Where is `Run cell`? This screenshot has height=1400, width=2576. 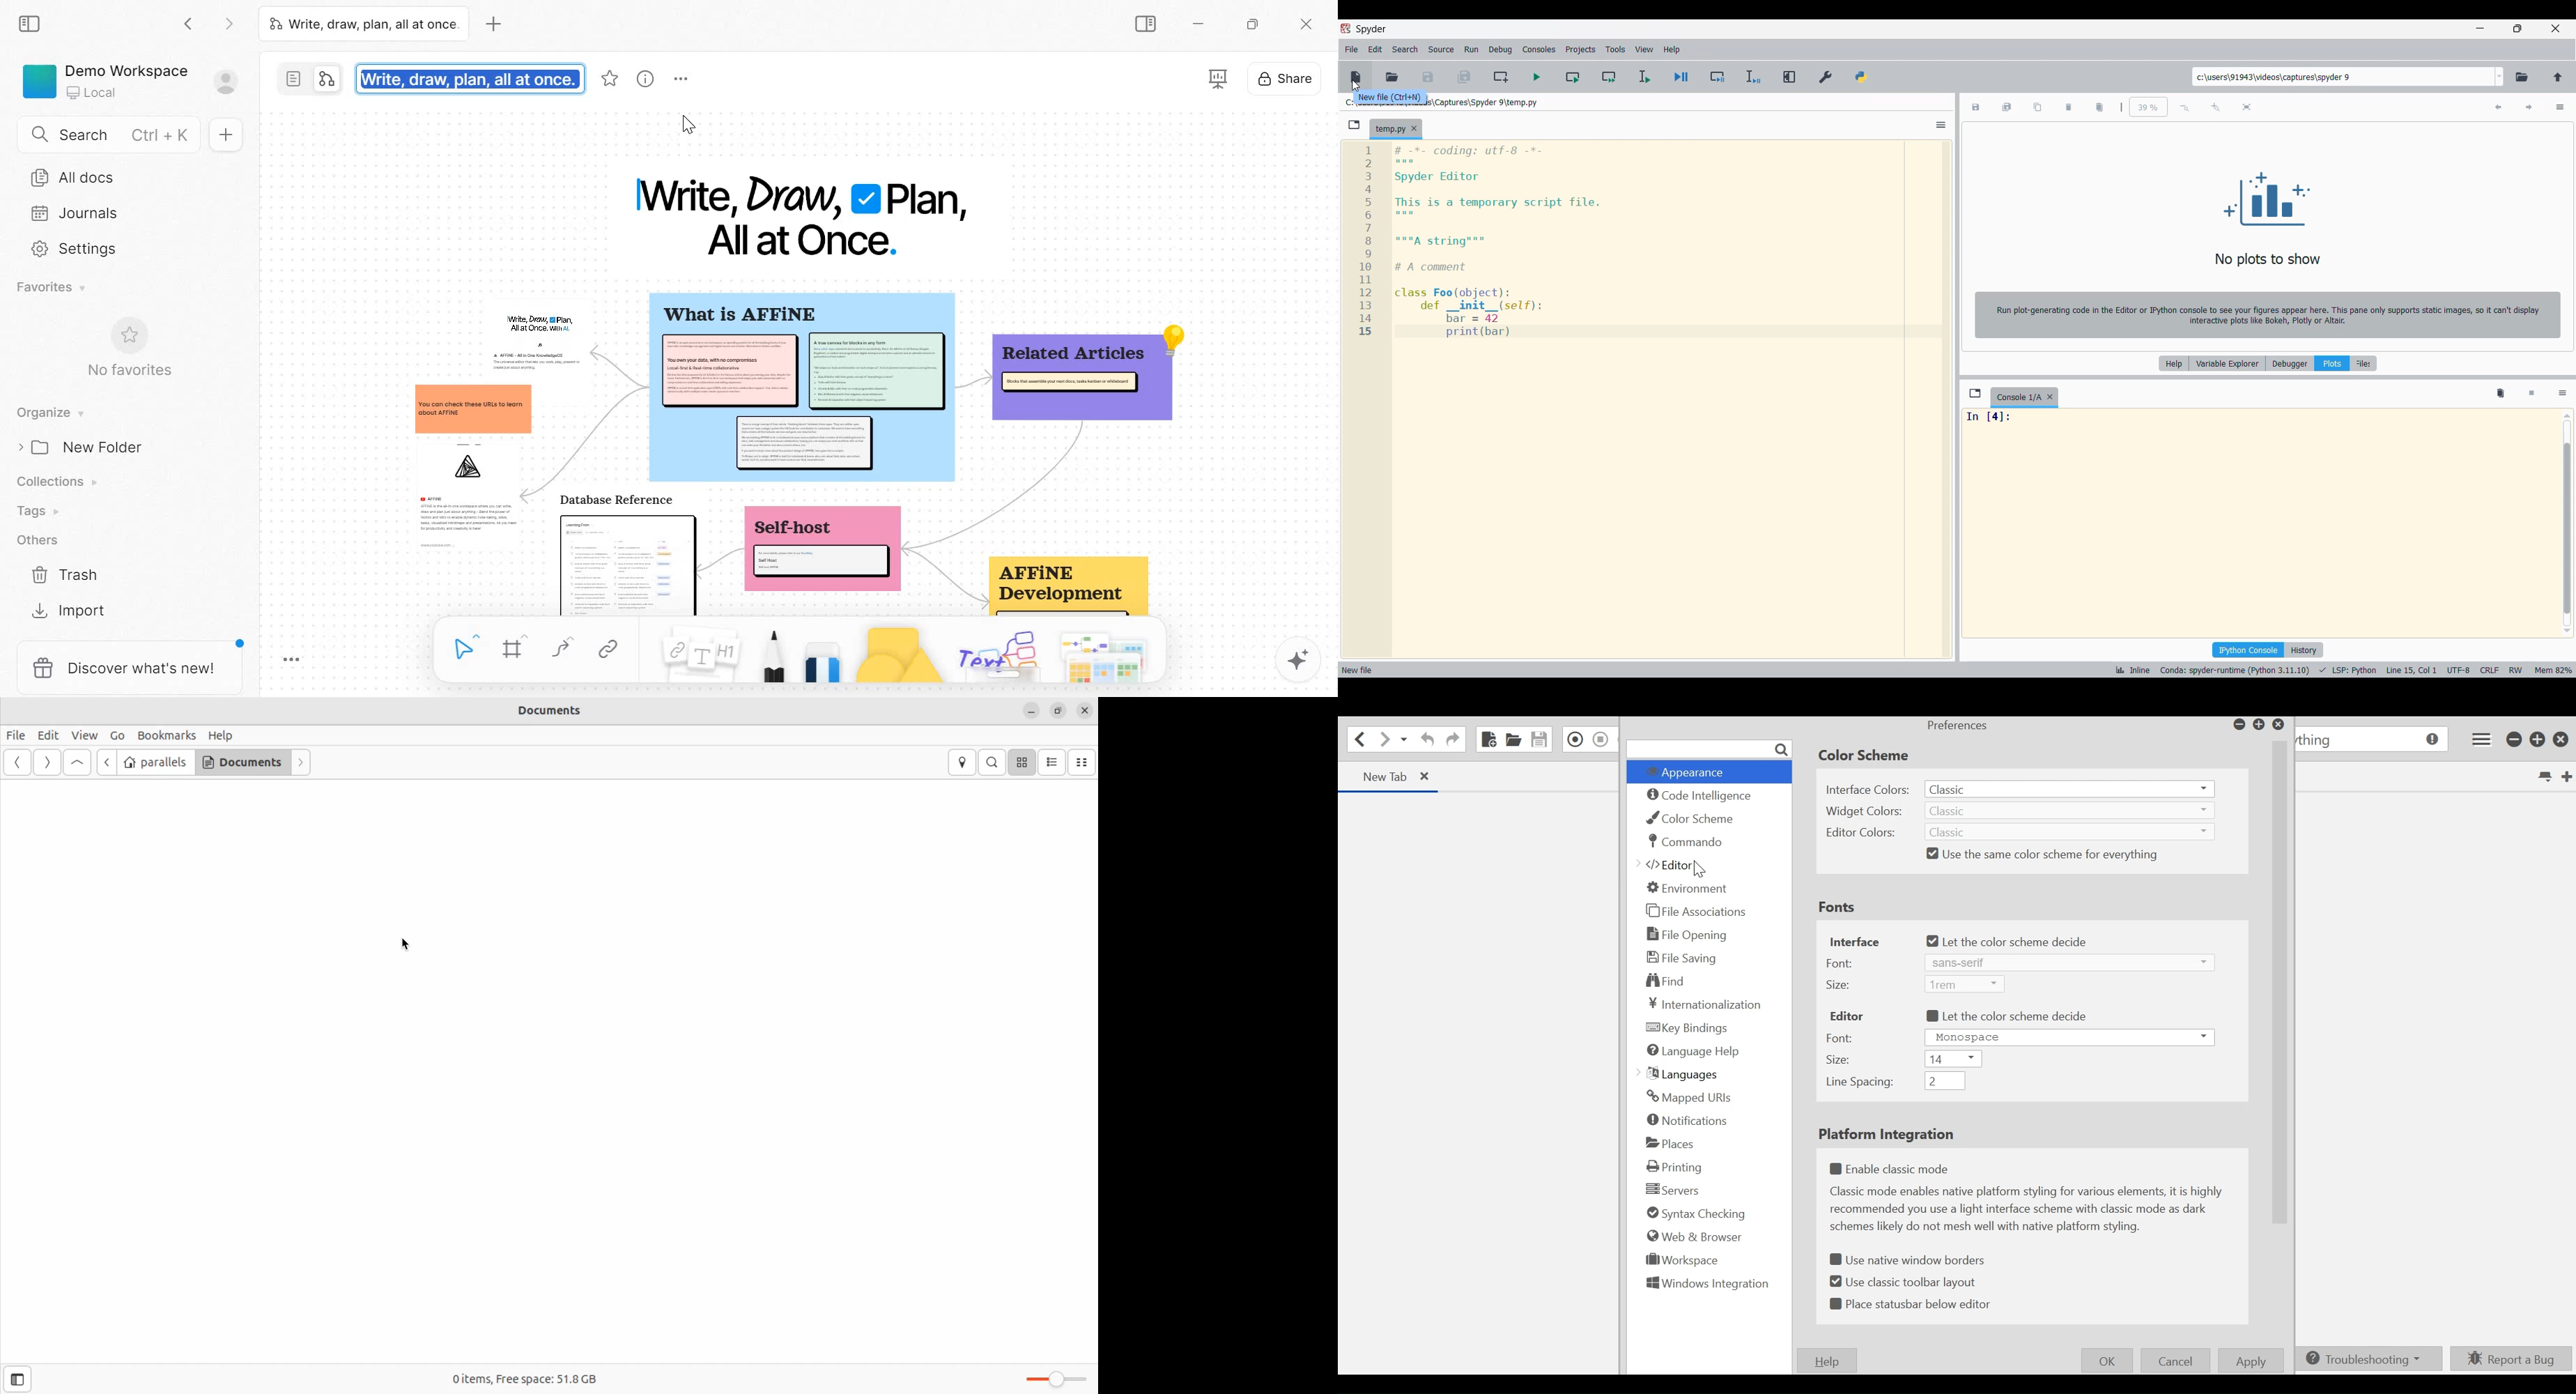
Run cell is located at coordinates (1537, 77).